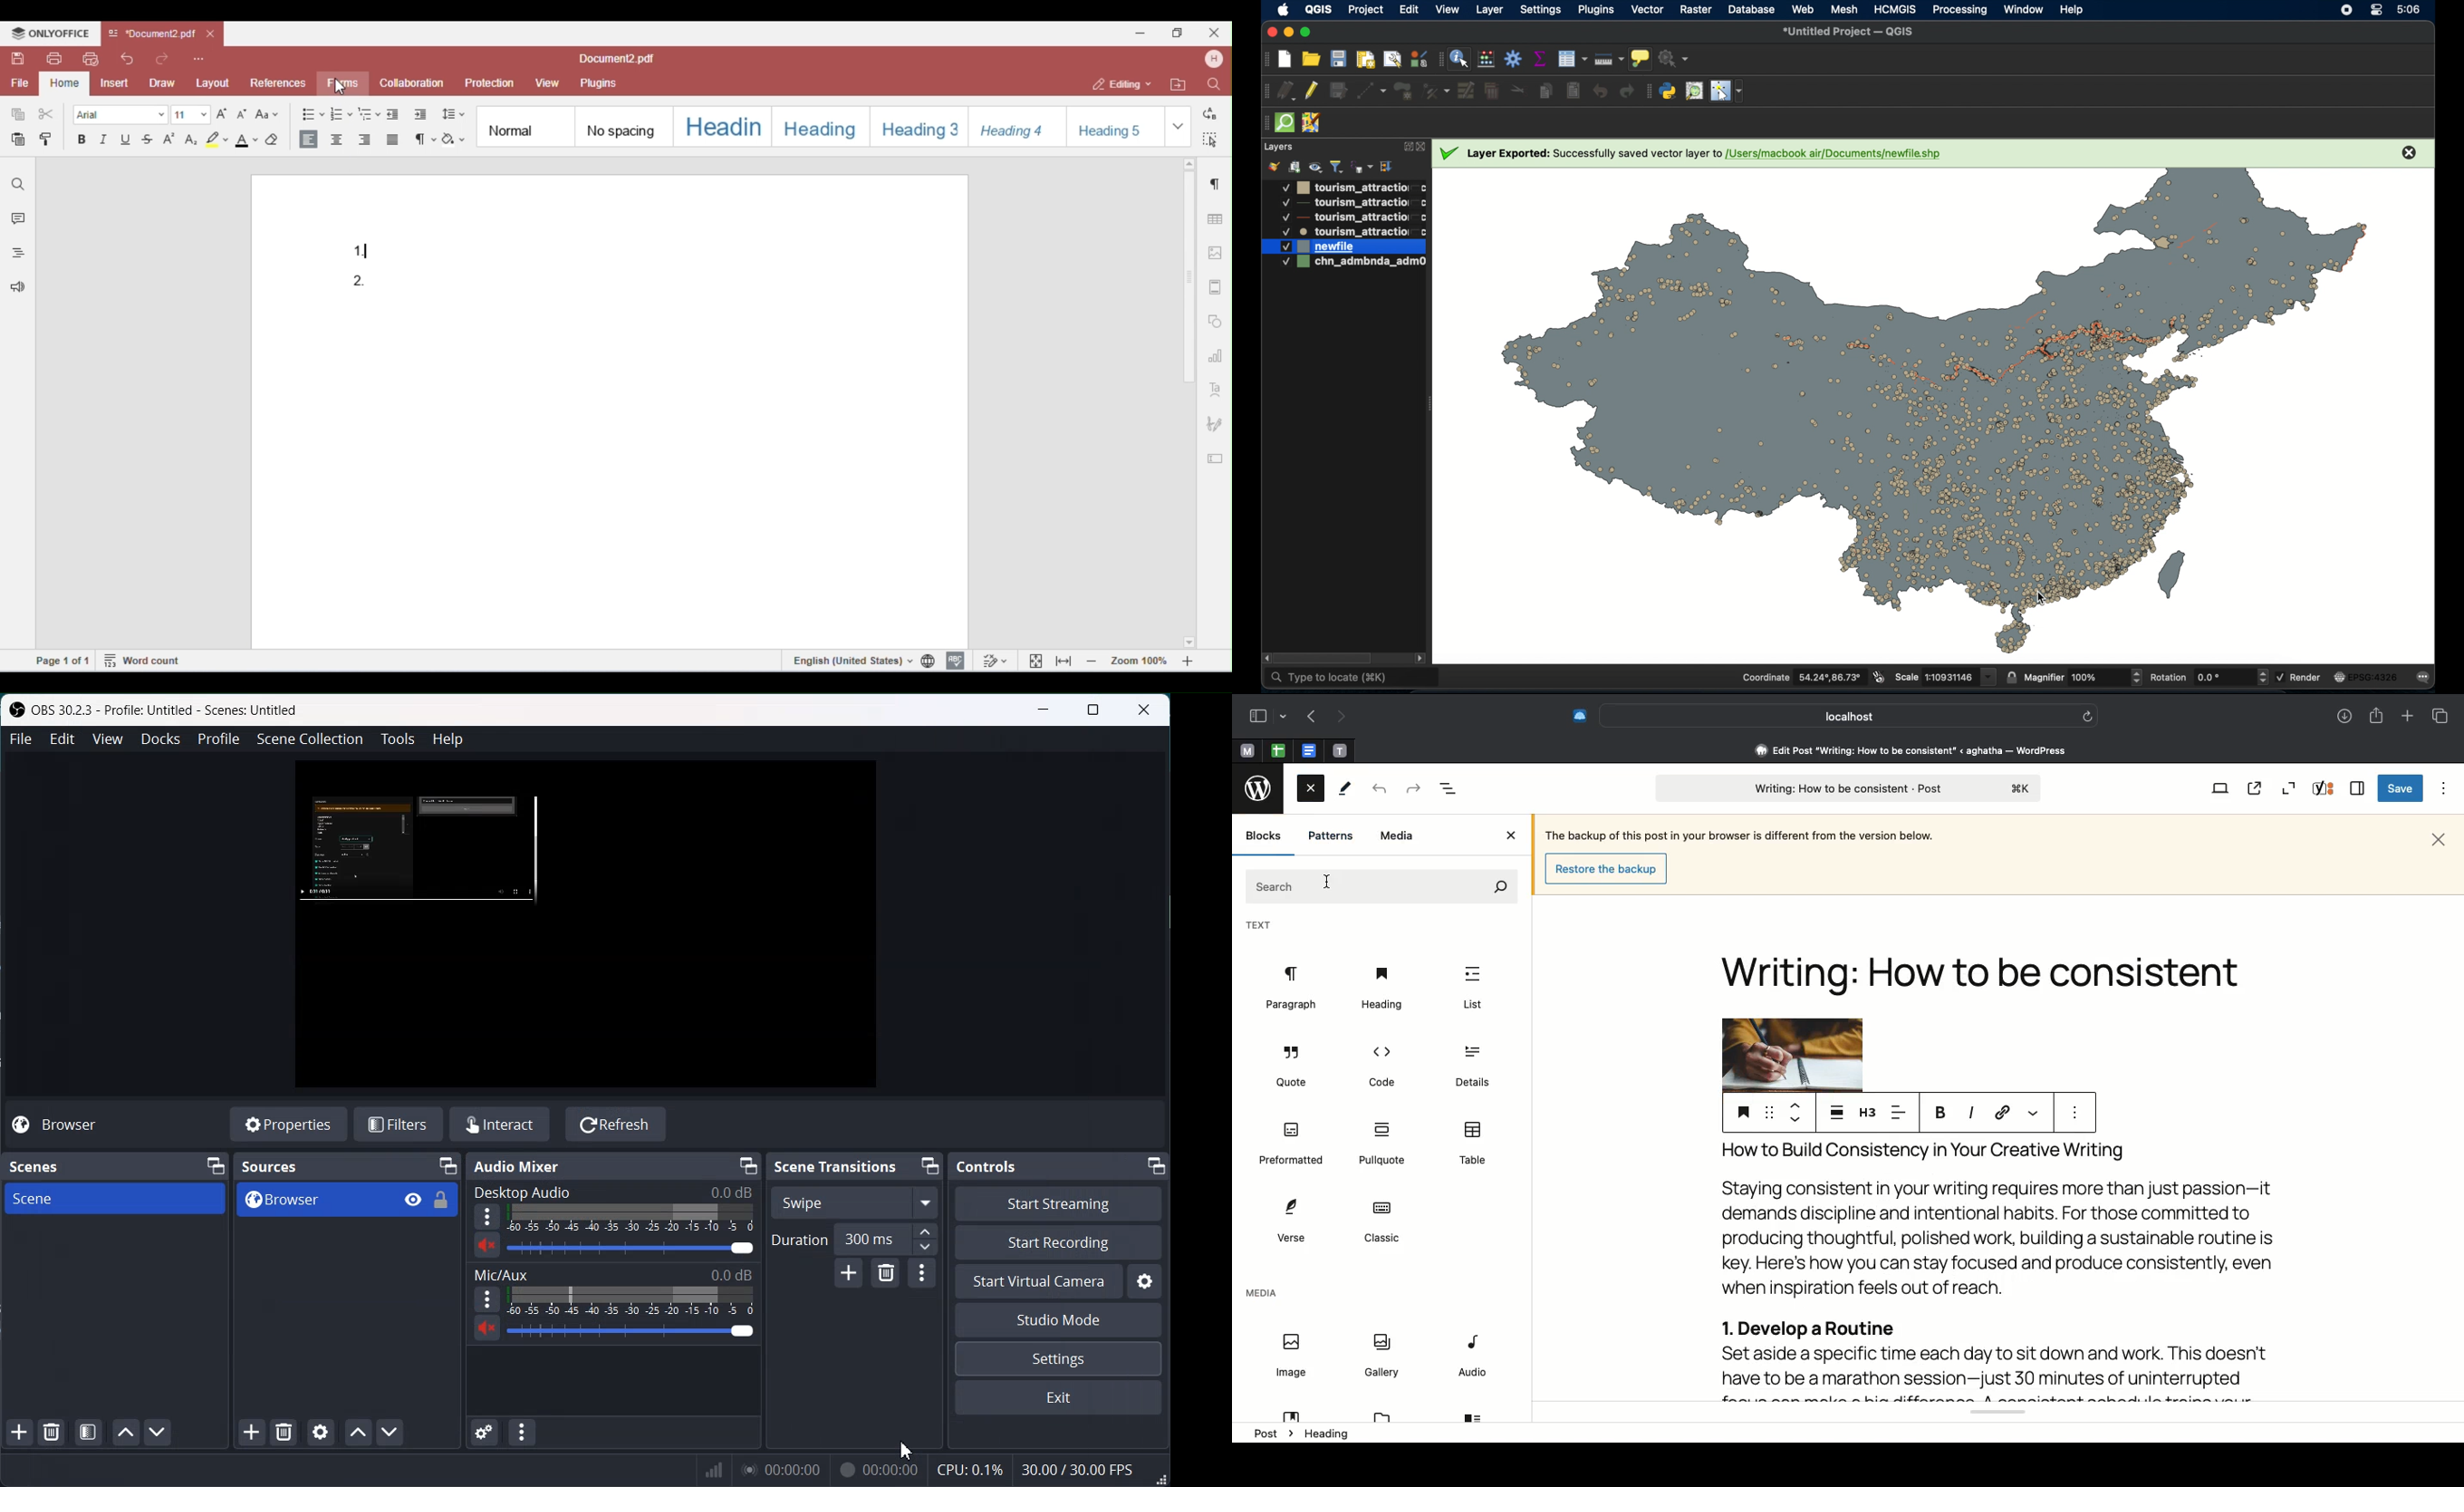 Image resolution: width=2464 pixels, height=1512 pixels. I want to click on Scene Transitions, so click(834, 1166).